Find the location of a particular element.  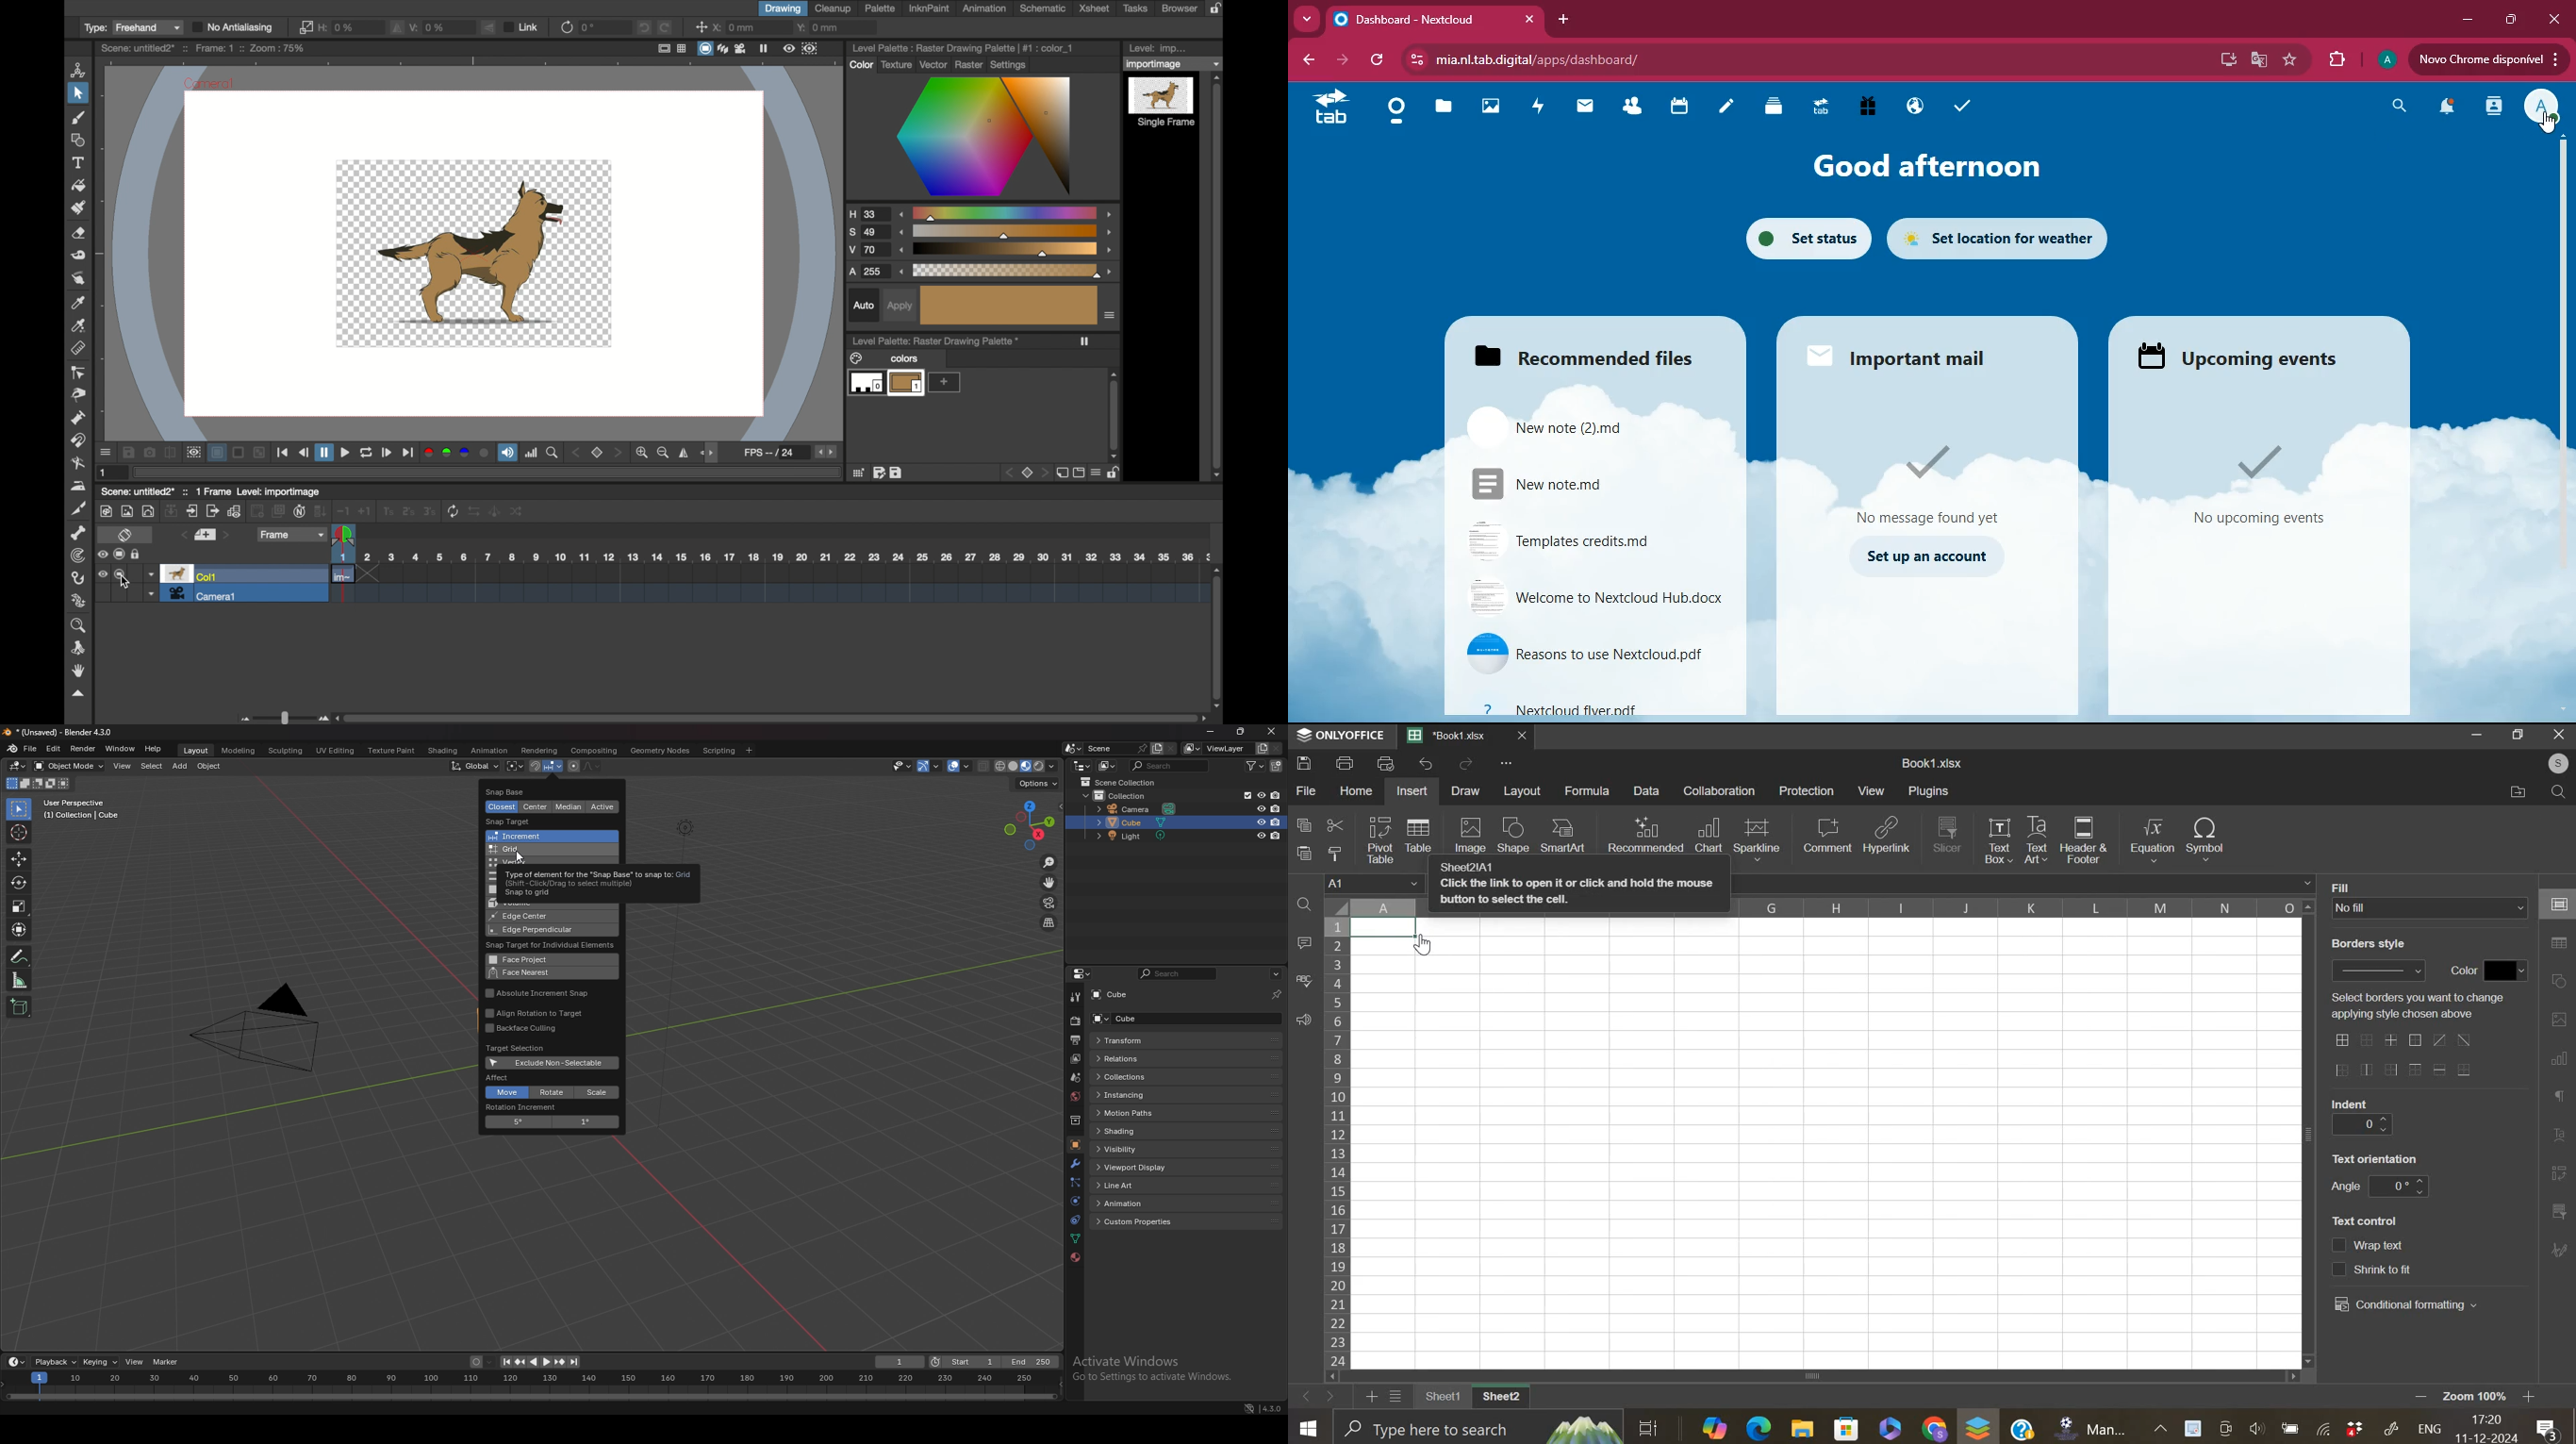

refresh is located at coordinates (566, 27).